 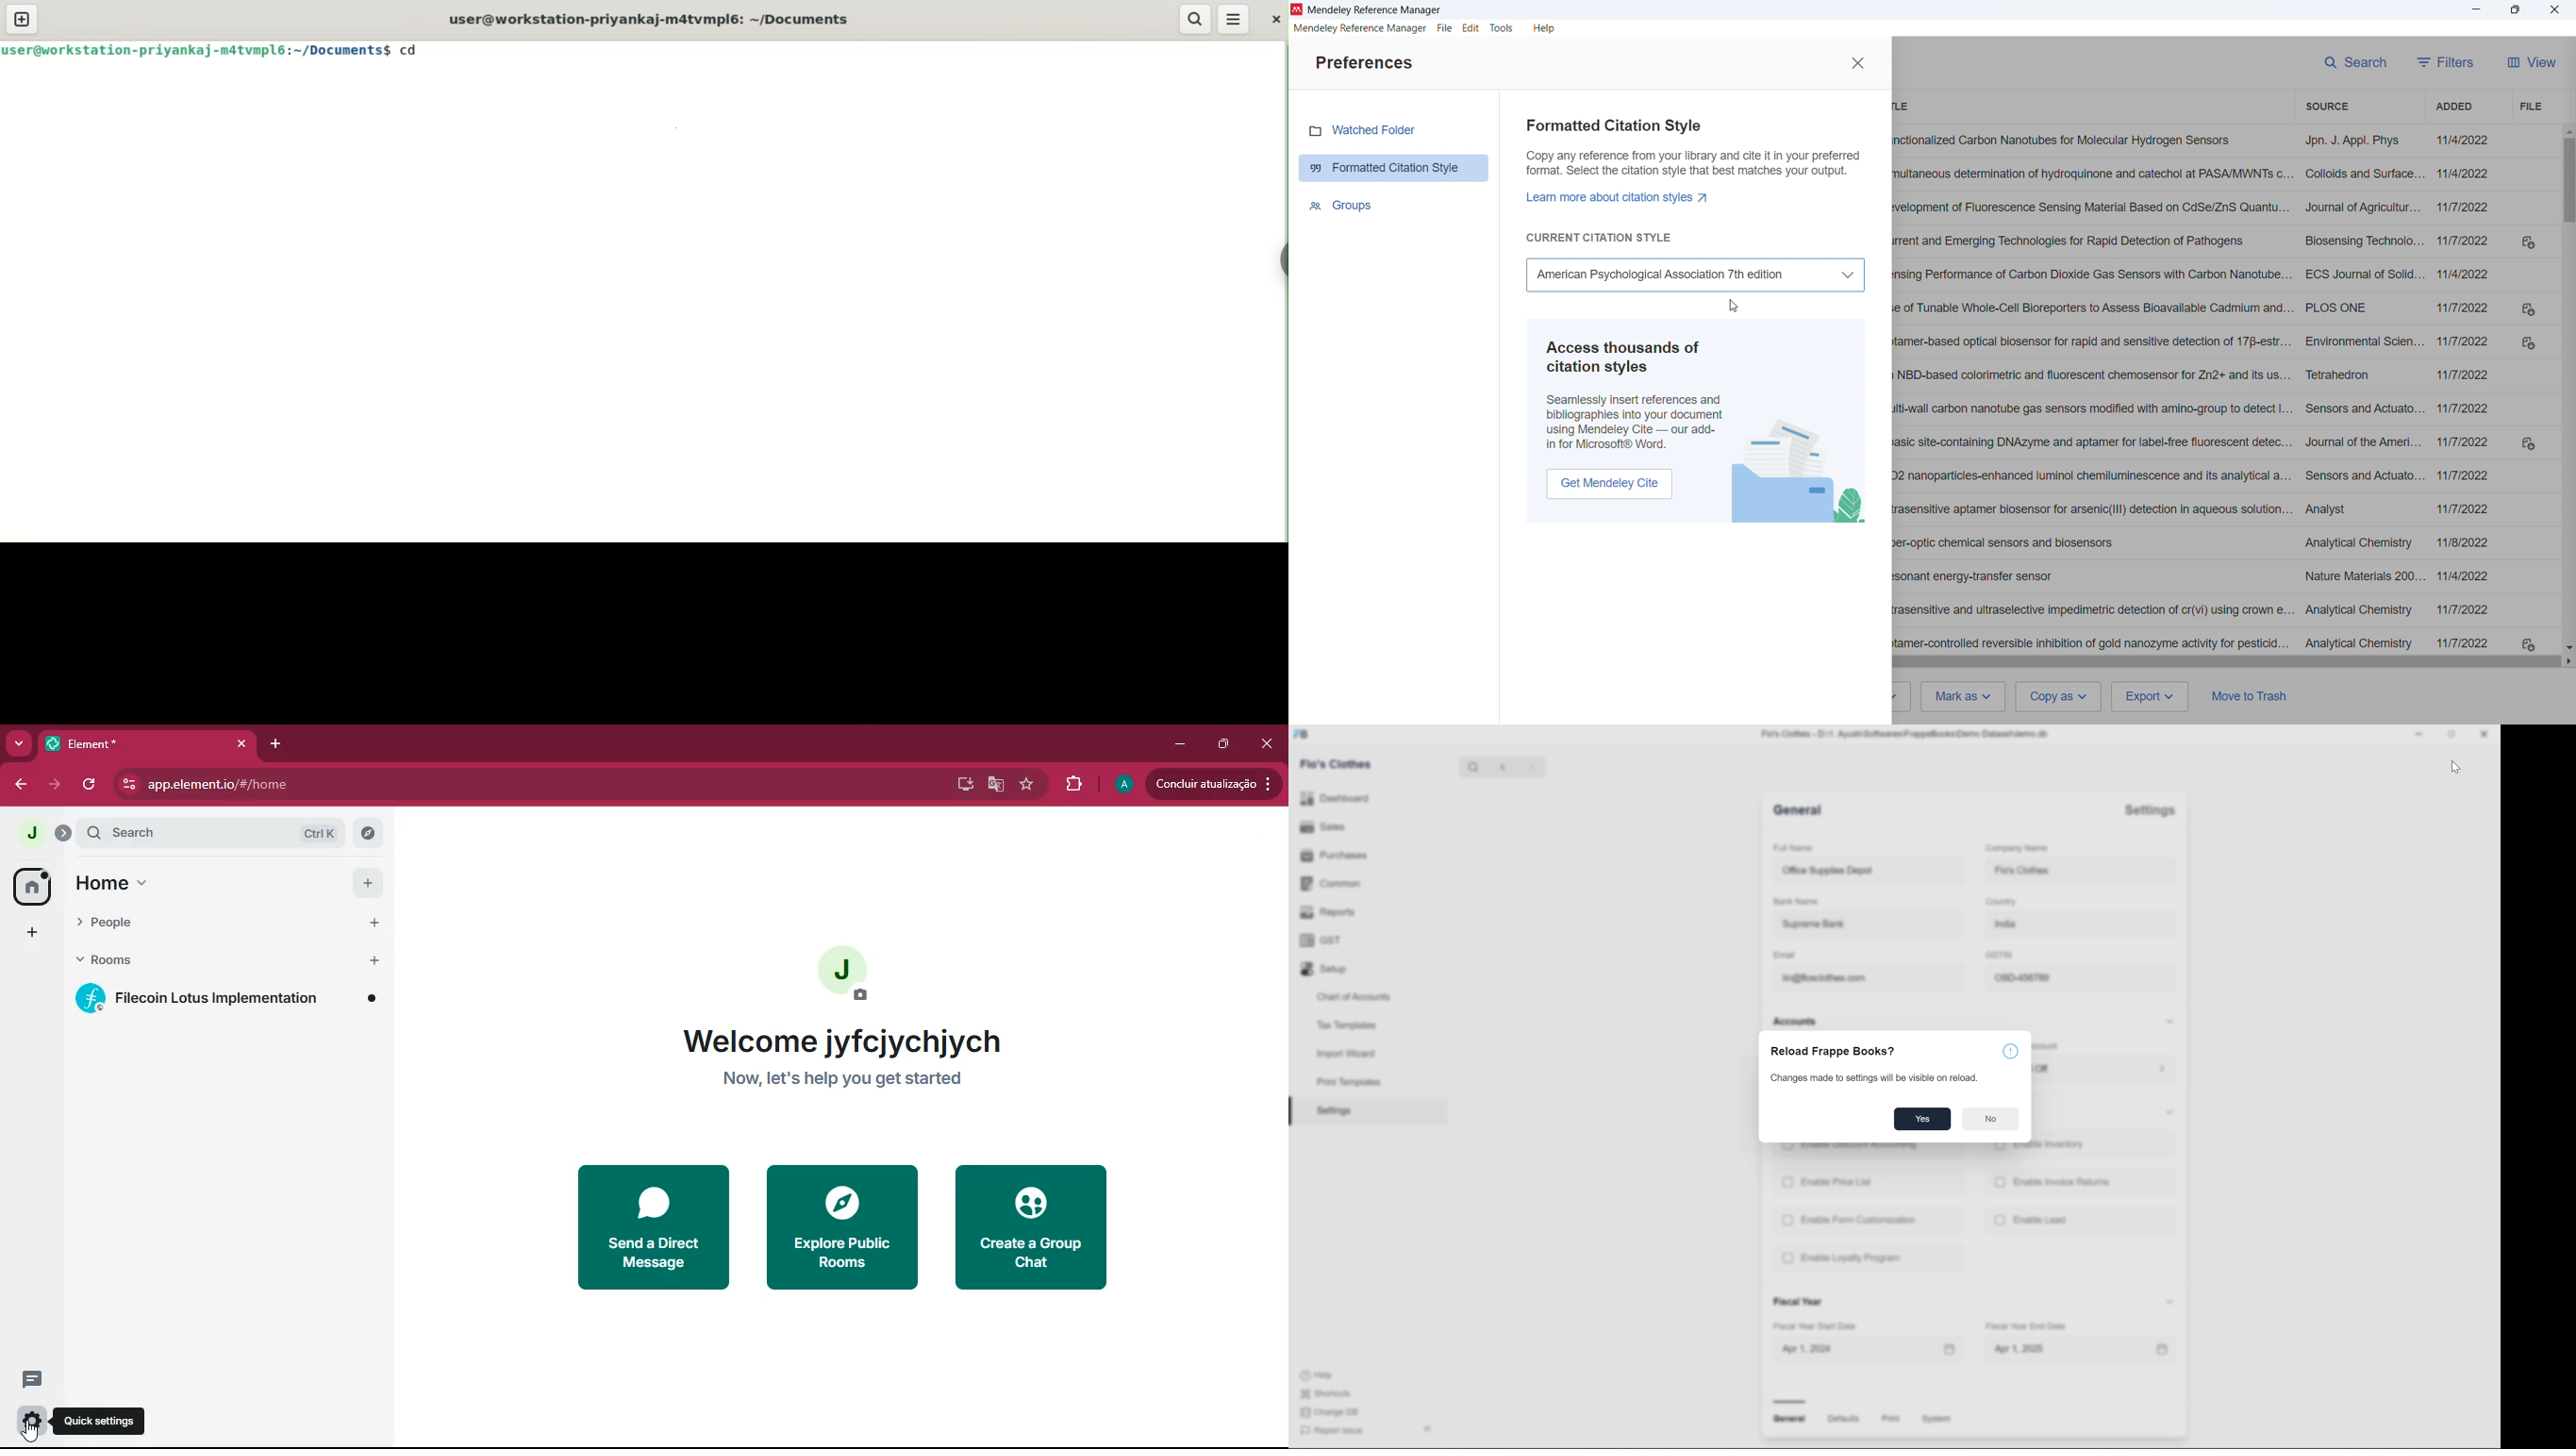 I want to click on welcome jyfcjychjych, so click(x=846, y=1041).